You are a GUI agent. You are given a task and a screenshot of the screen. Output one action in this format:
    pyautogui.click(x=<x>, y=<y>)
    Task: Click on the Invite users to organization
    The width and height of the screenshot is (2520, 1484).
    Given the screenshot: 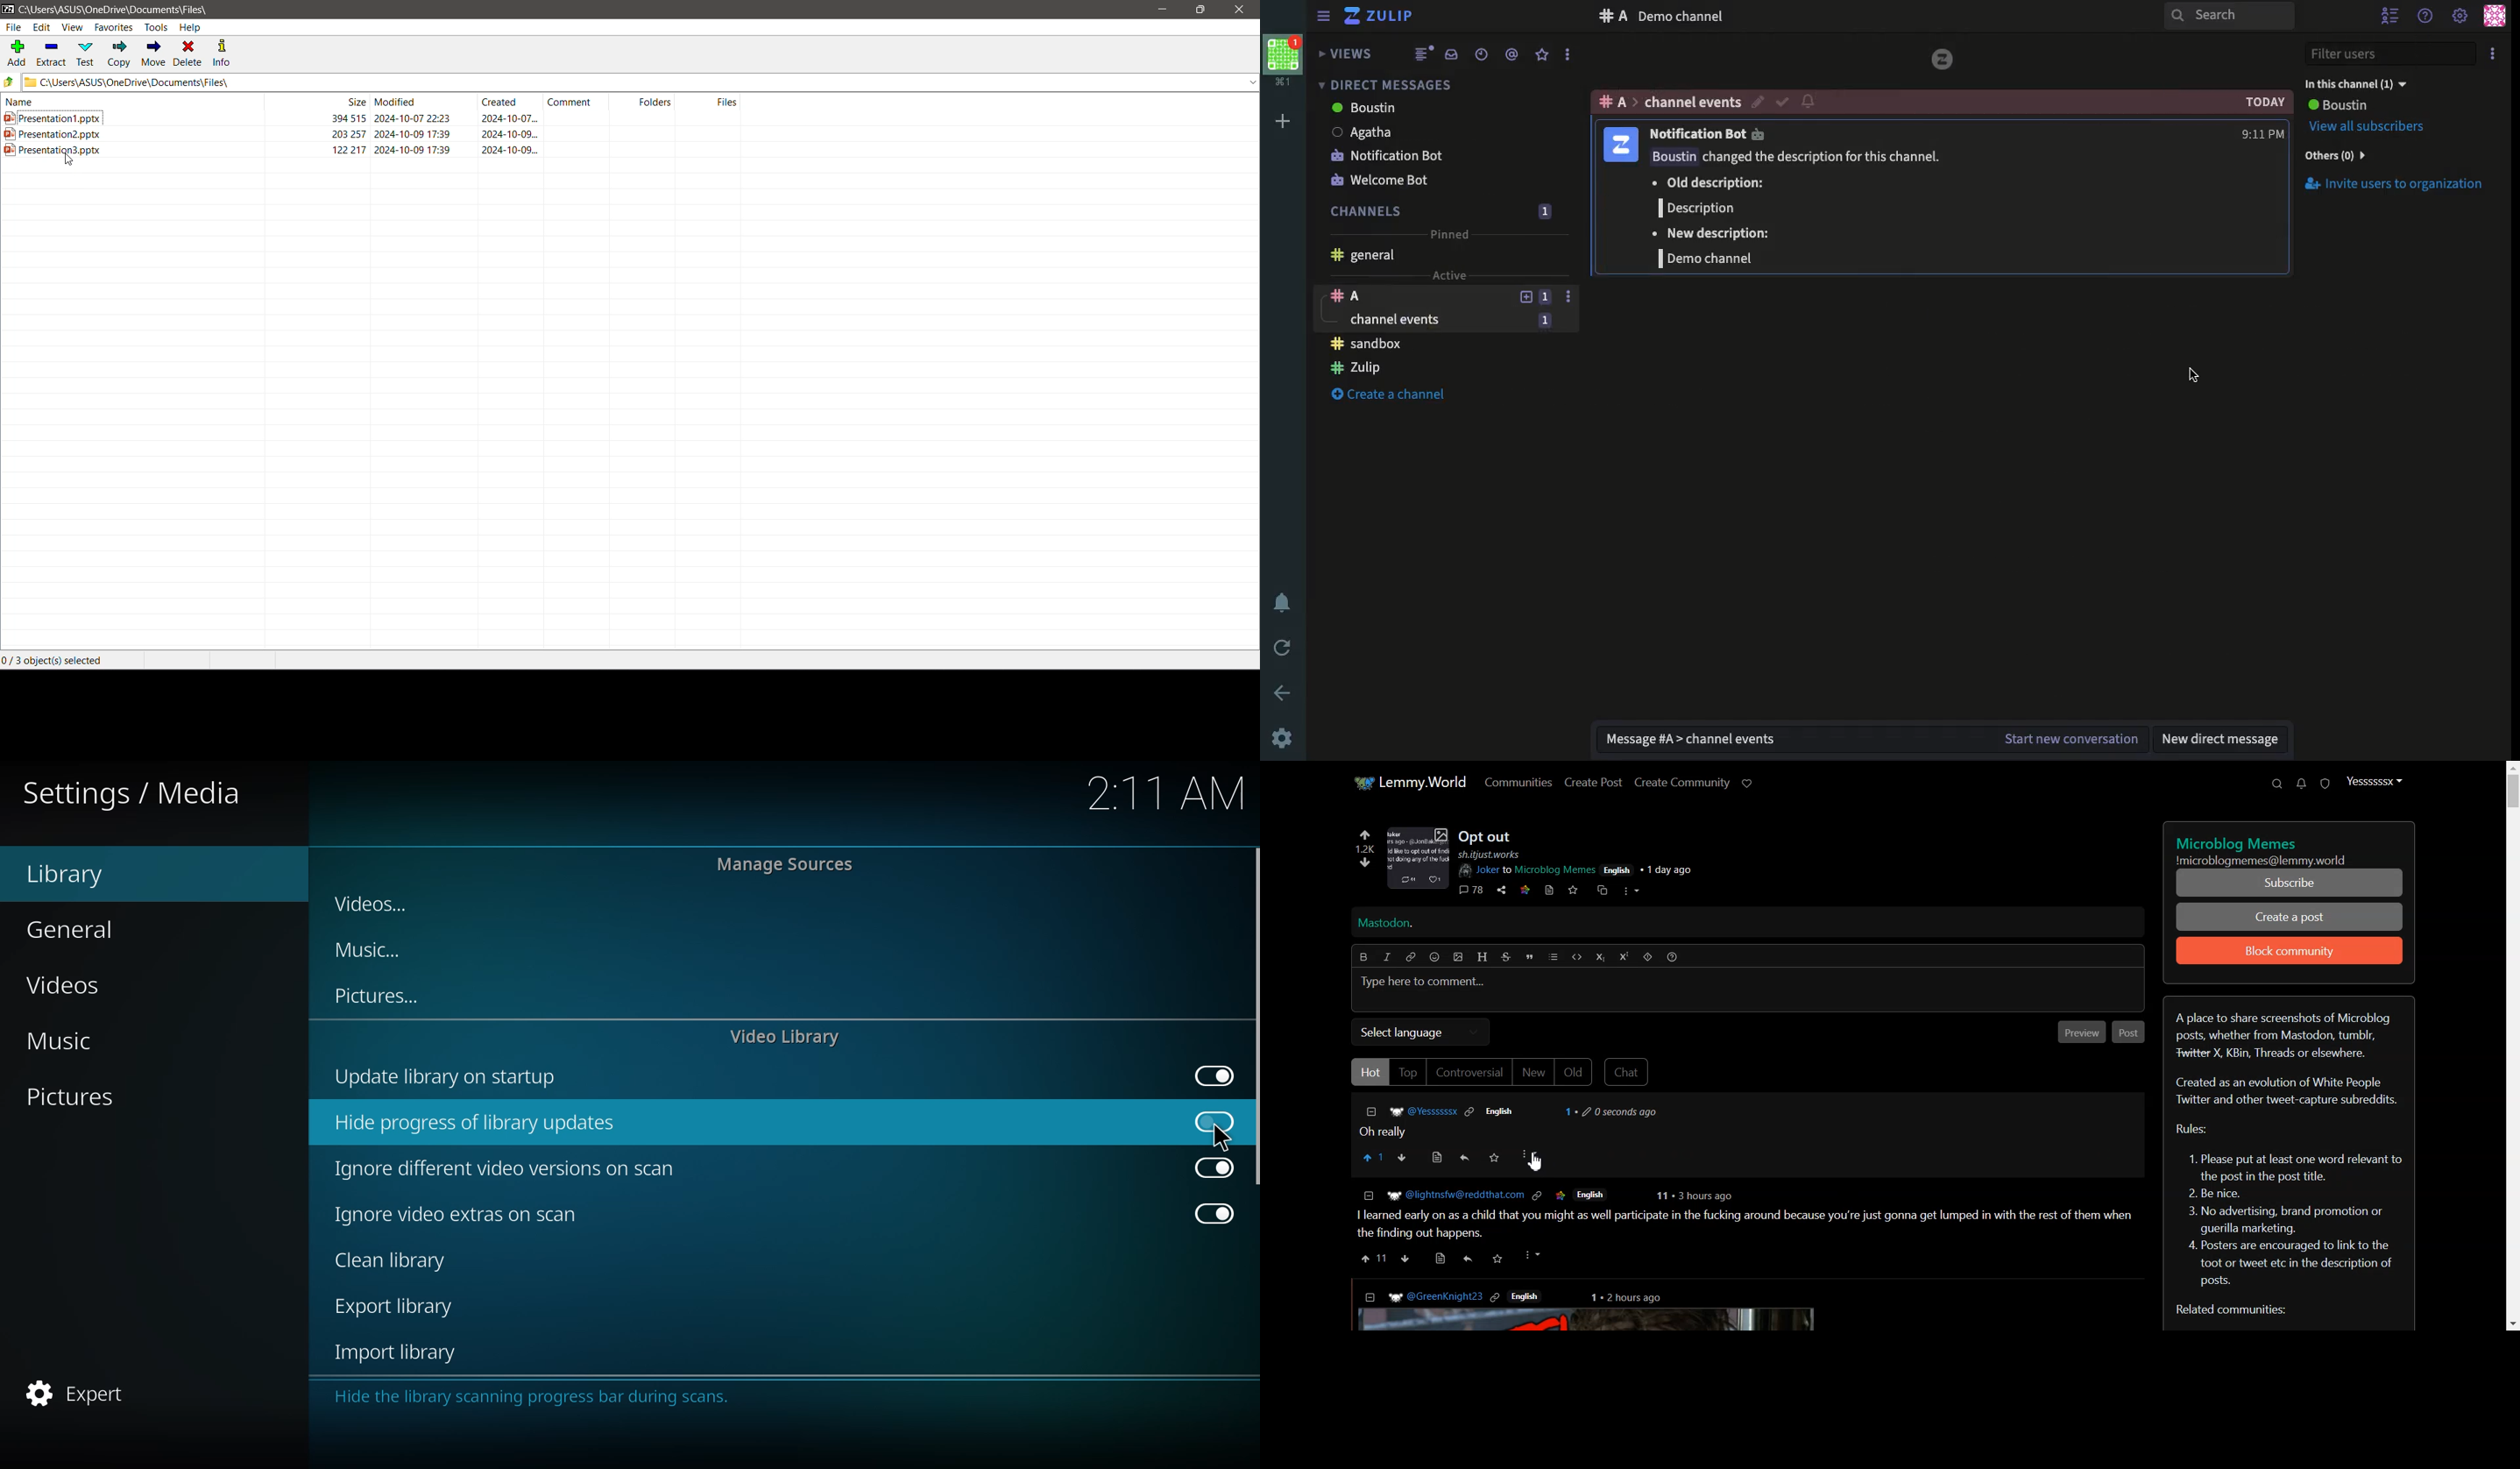 What is the action you would take?
    pyautogui.click(x=2396, y=184)
    